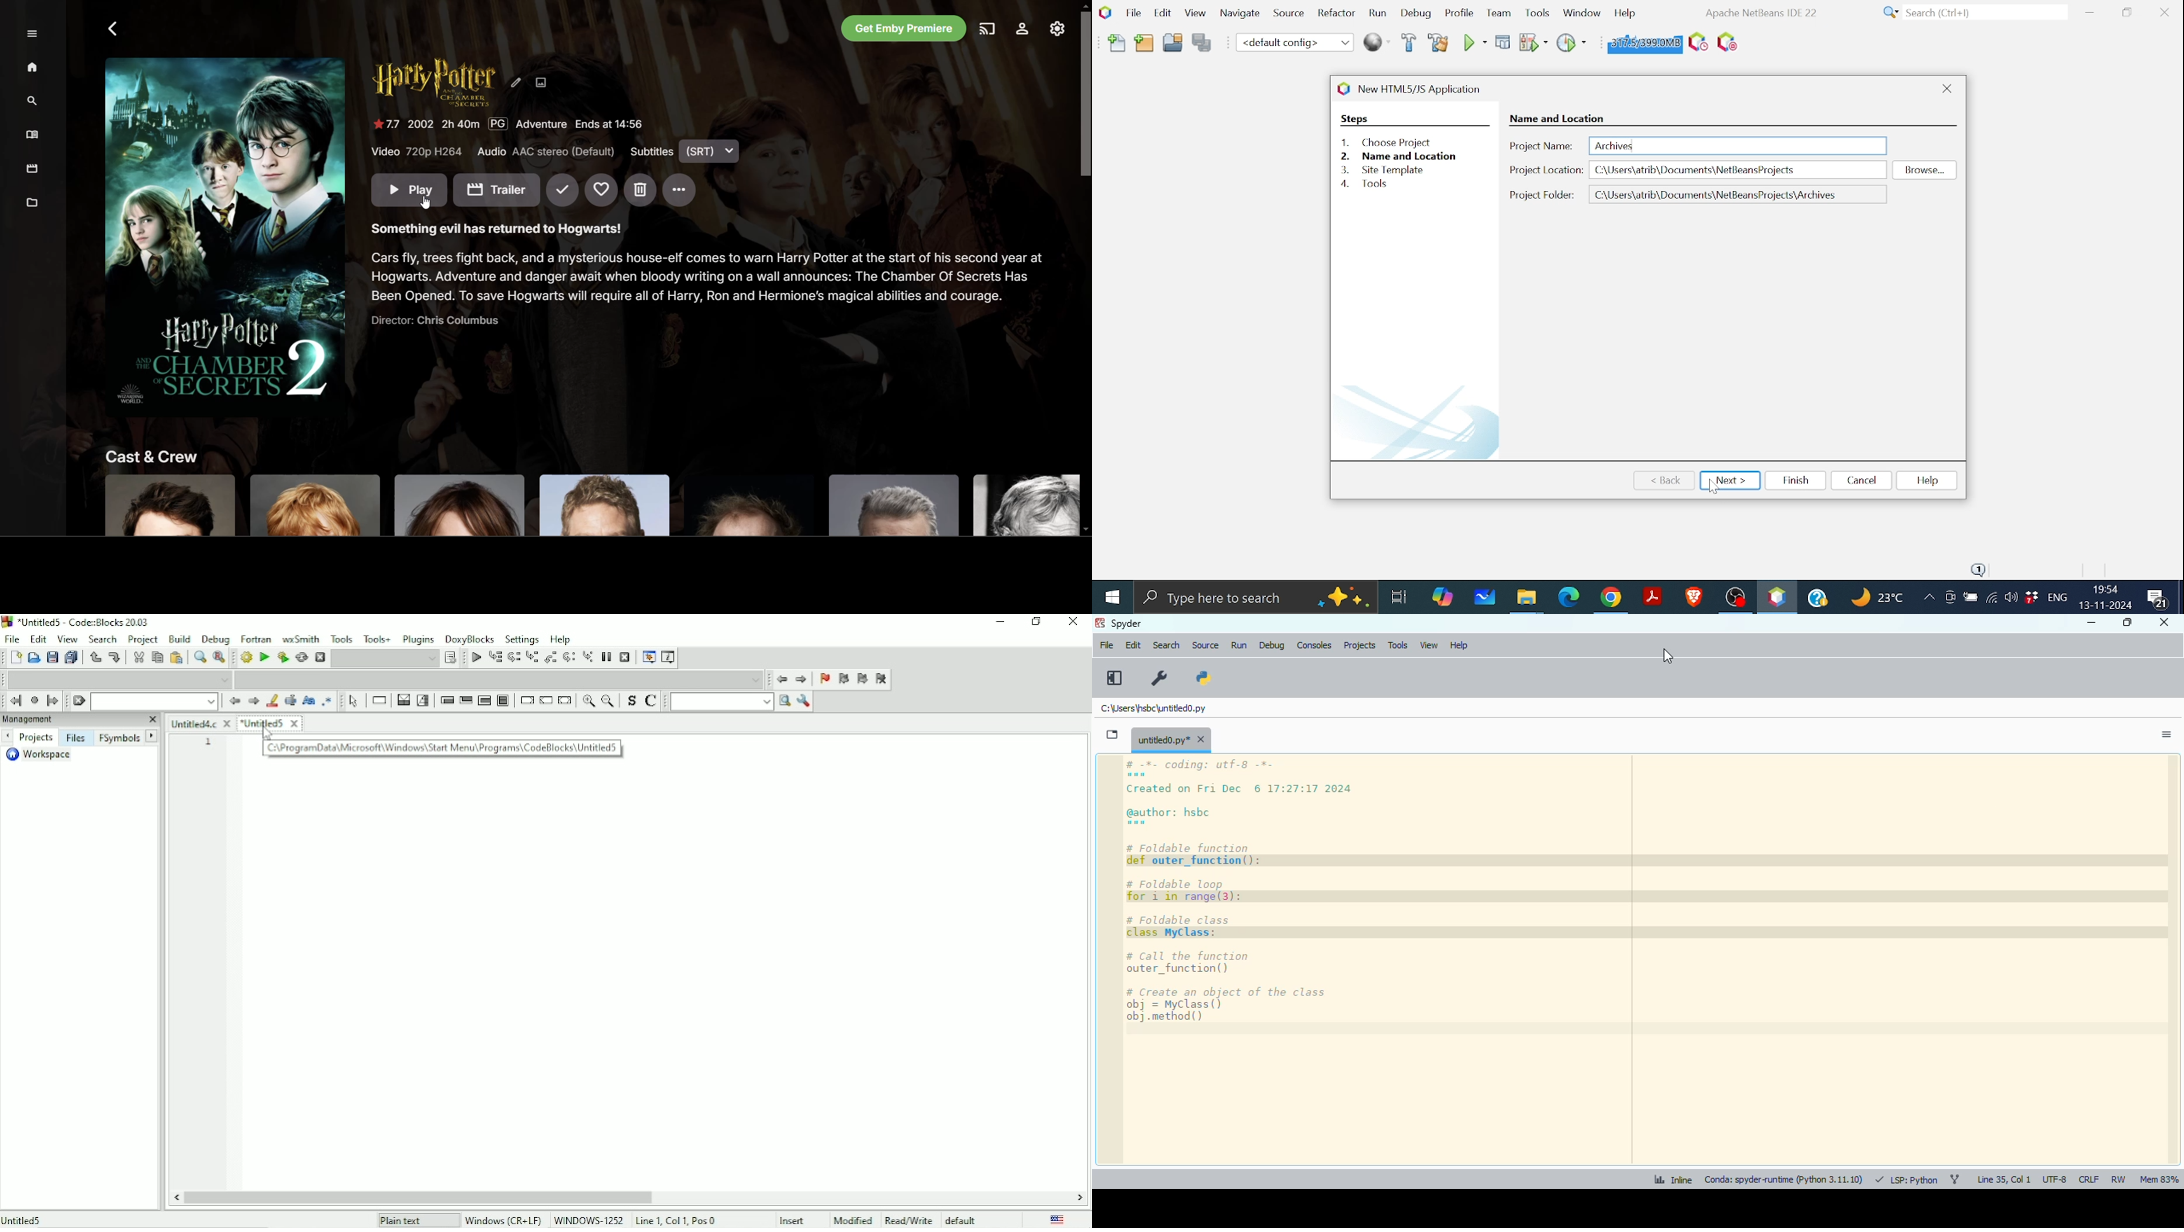 The height and width of the screenshot is (1232, 2184). Describe the element at coordinates (1440, 43) in the screenshot. I see `Clean and build` at that location.